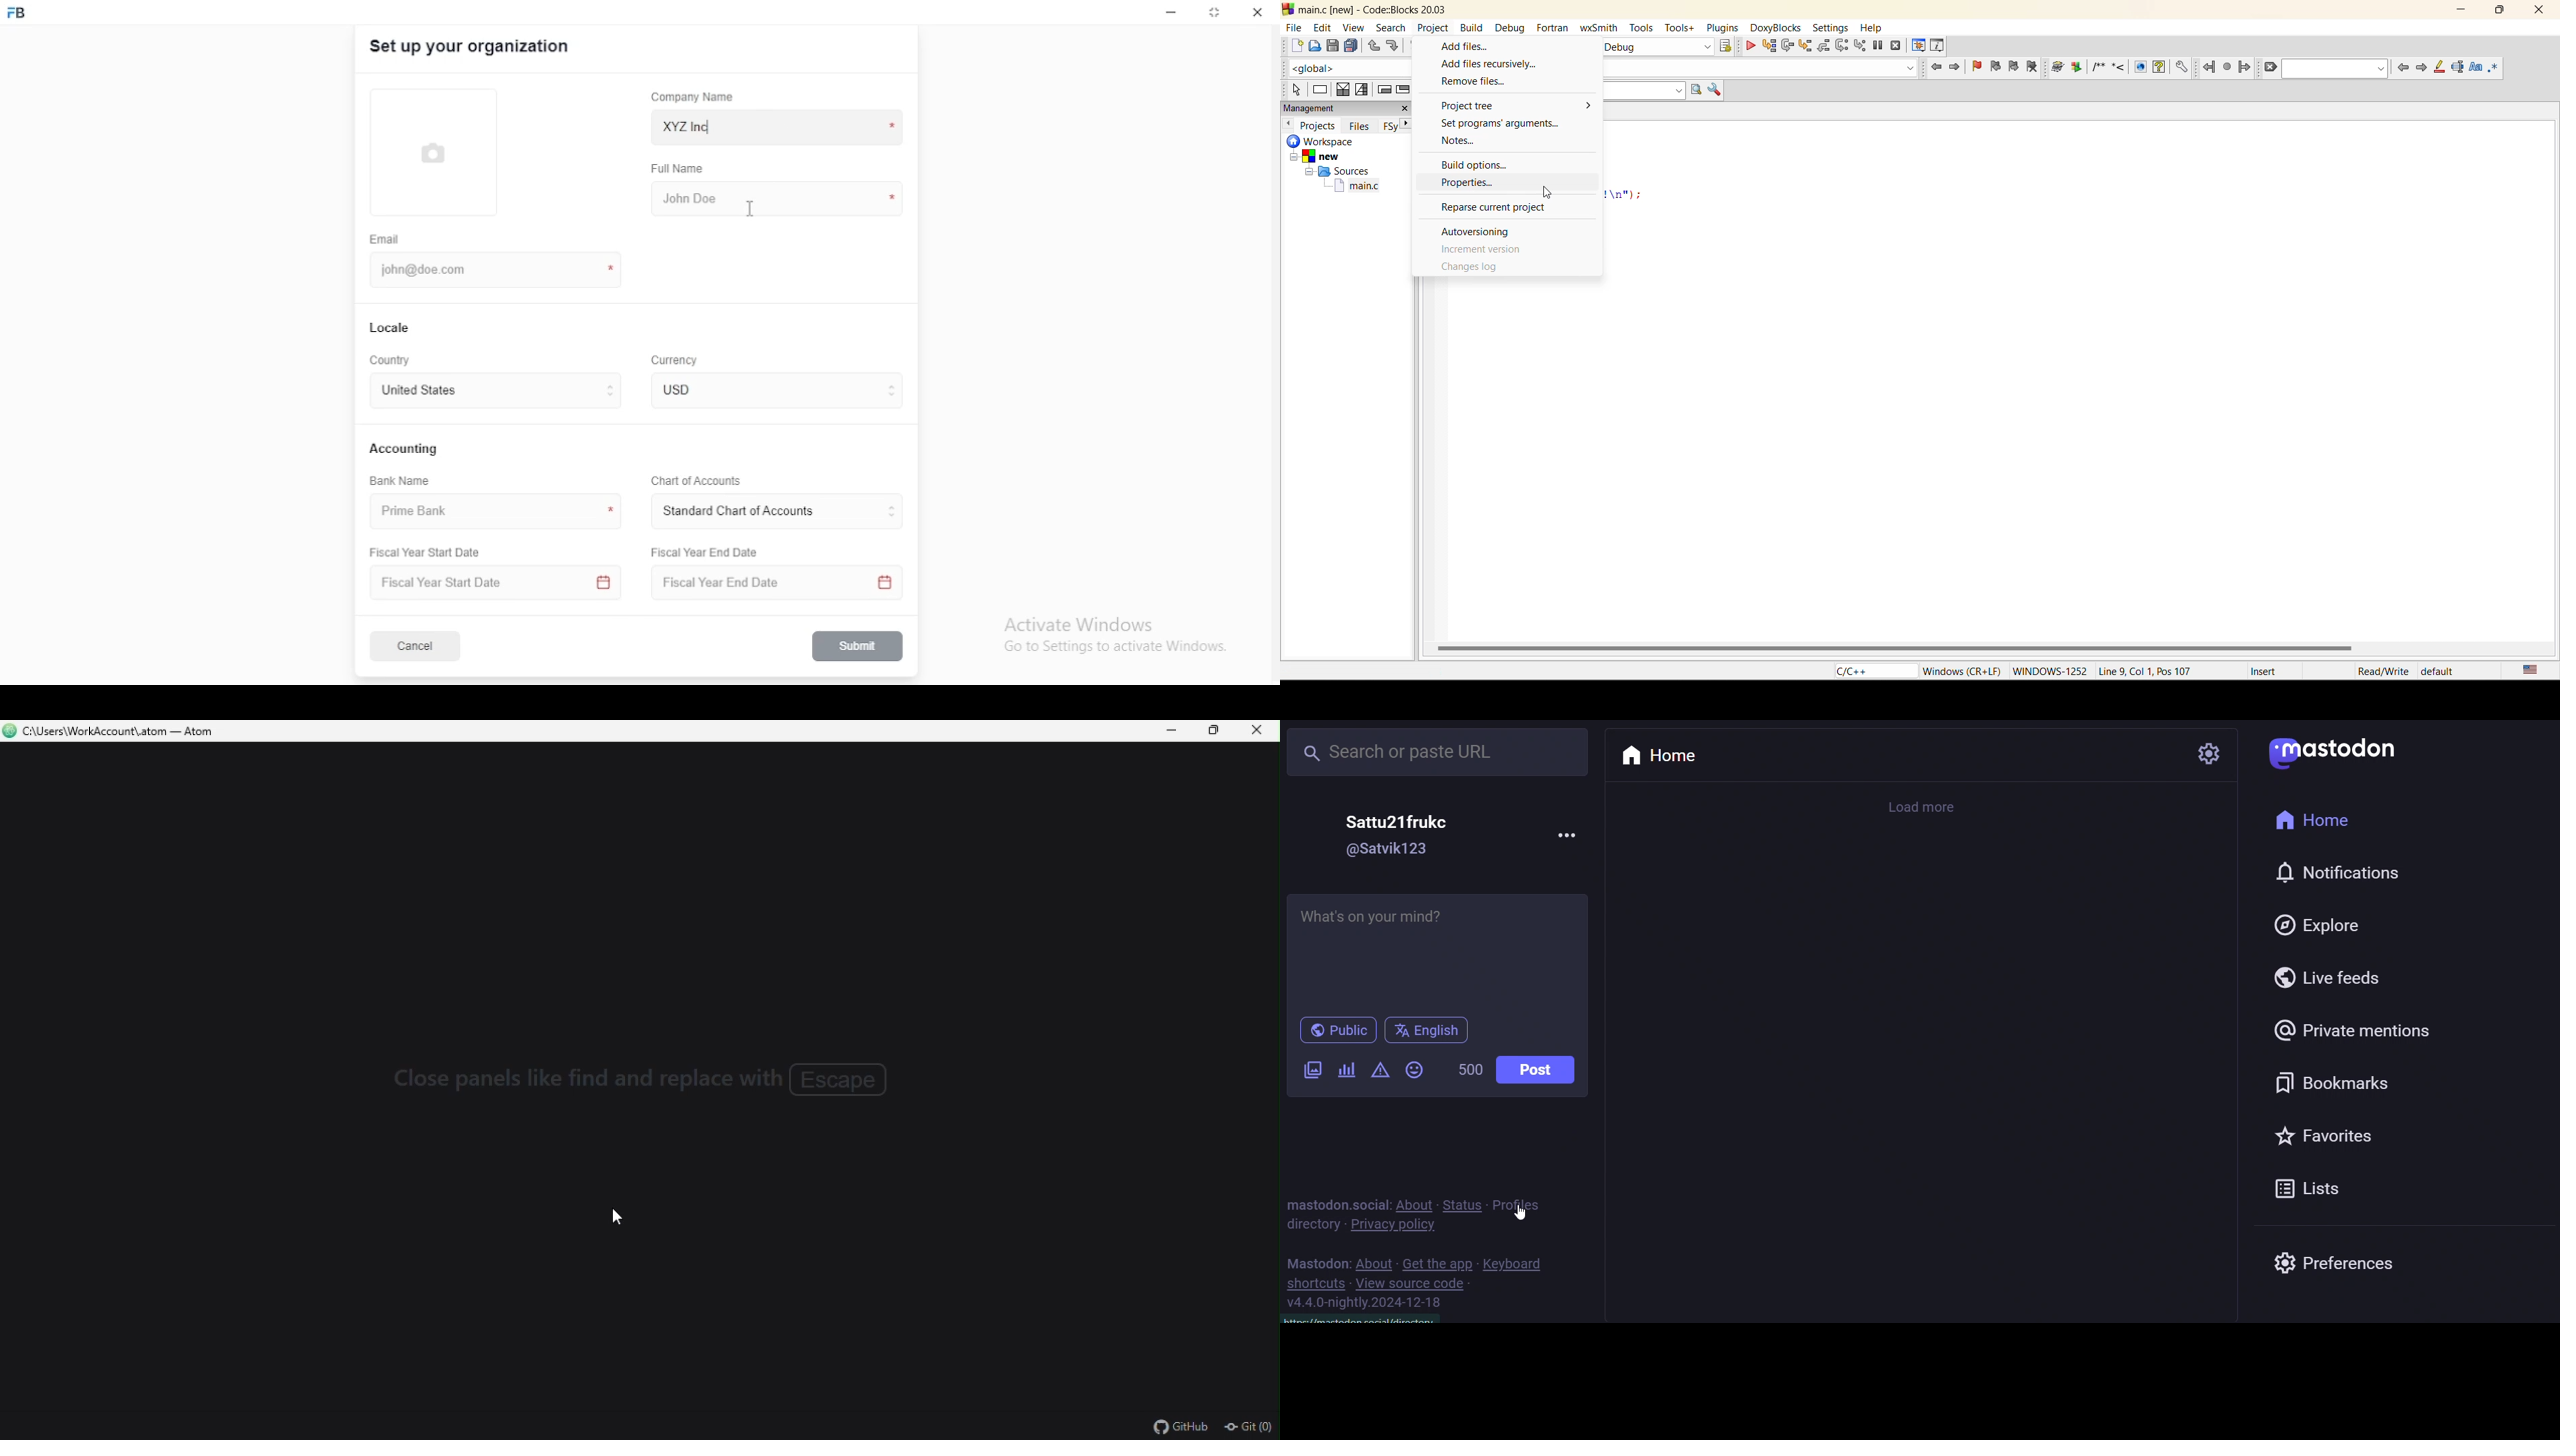 The image size is (2576, 1456). I want to click on keyboard, so click(1517, 1263).